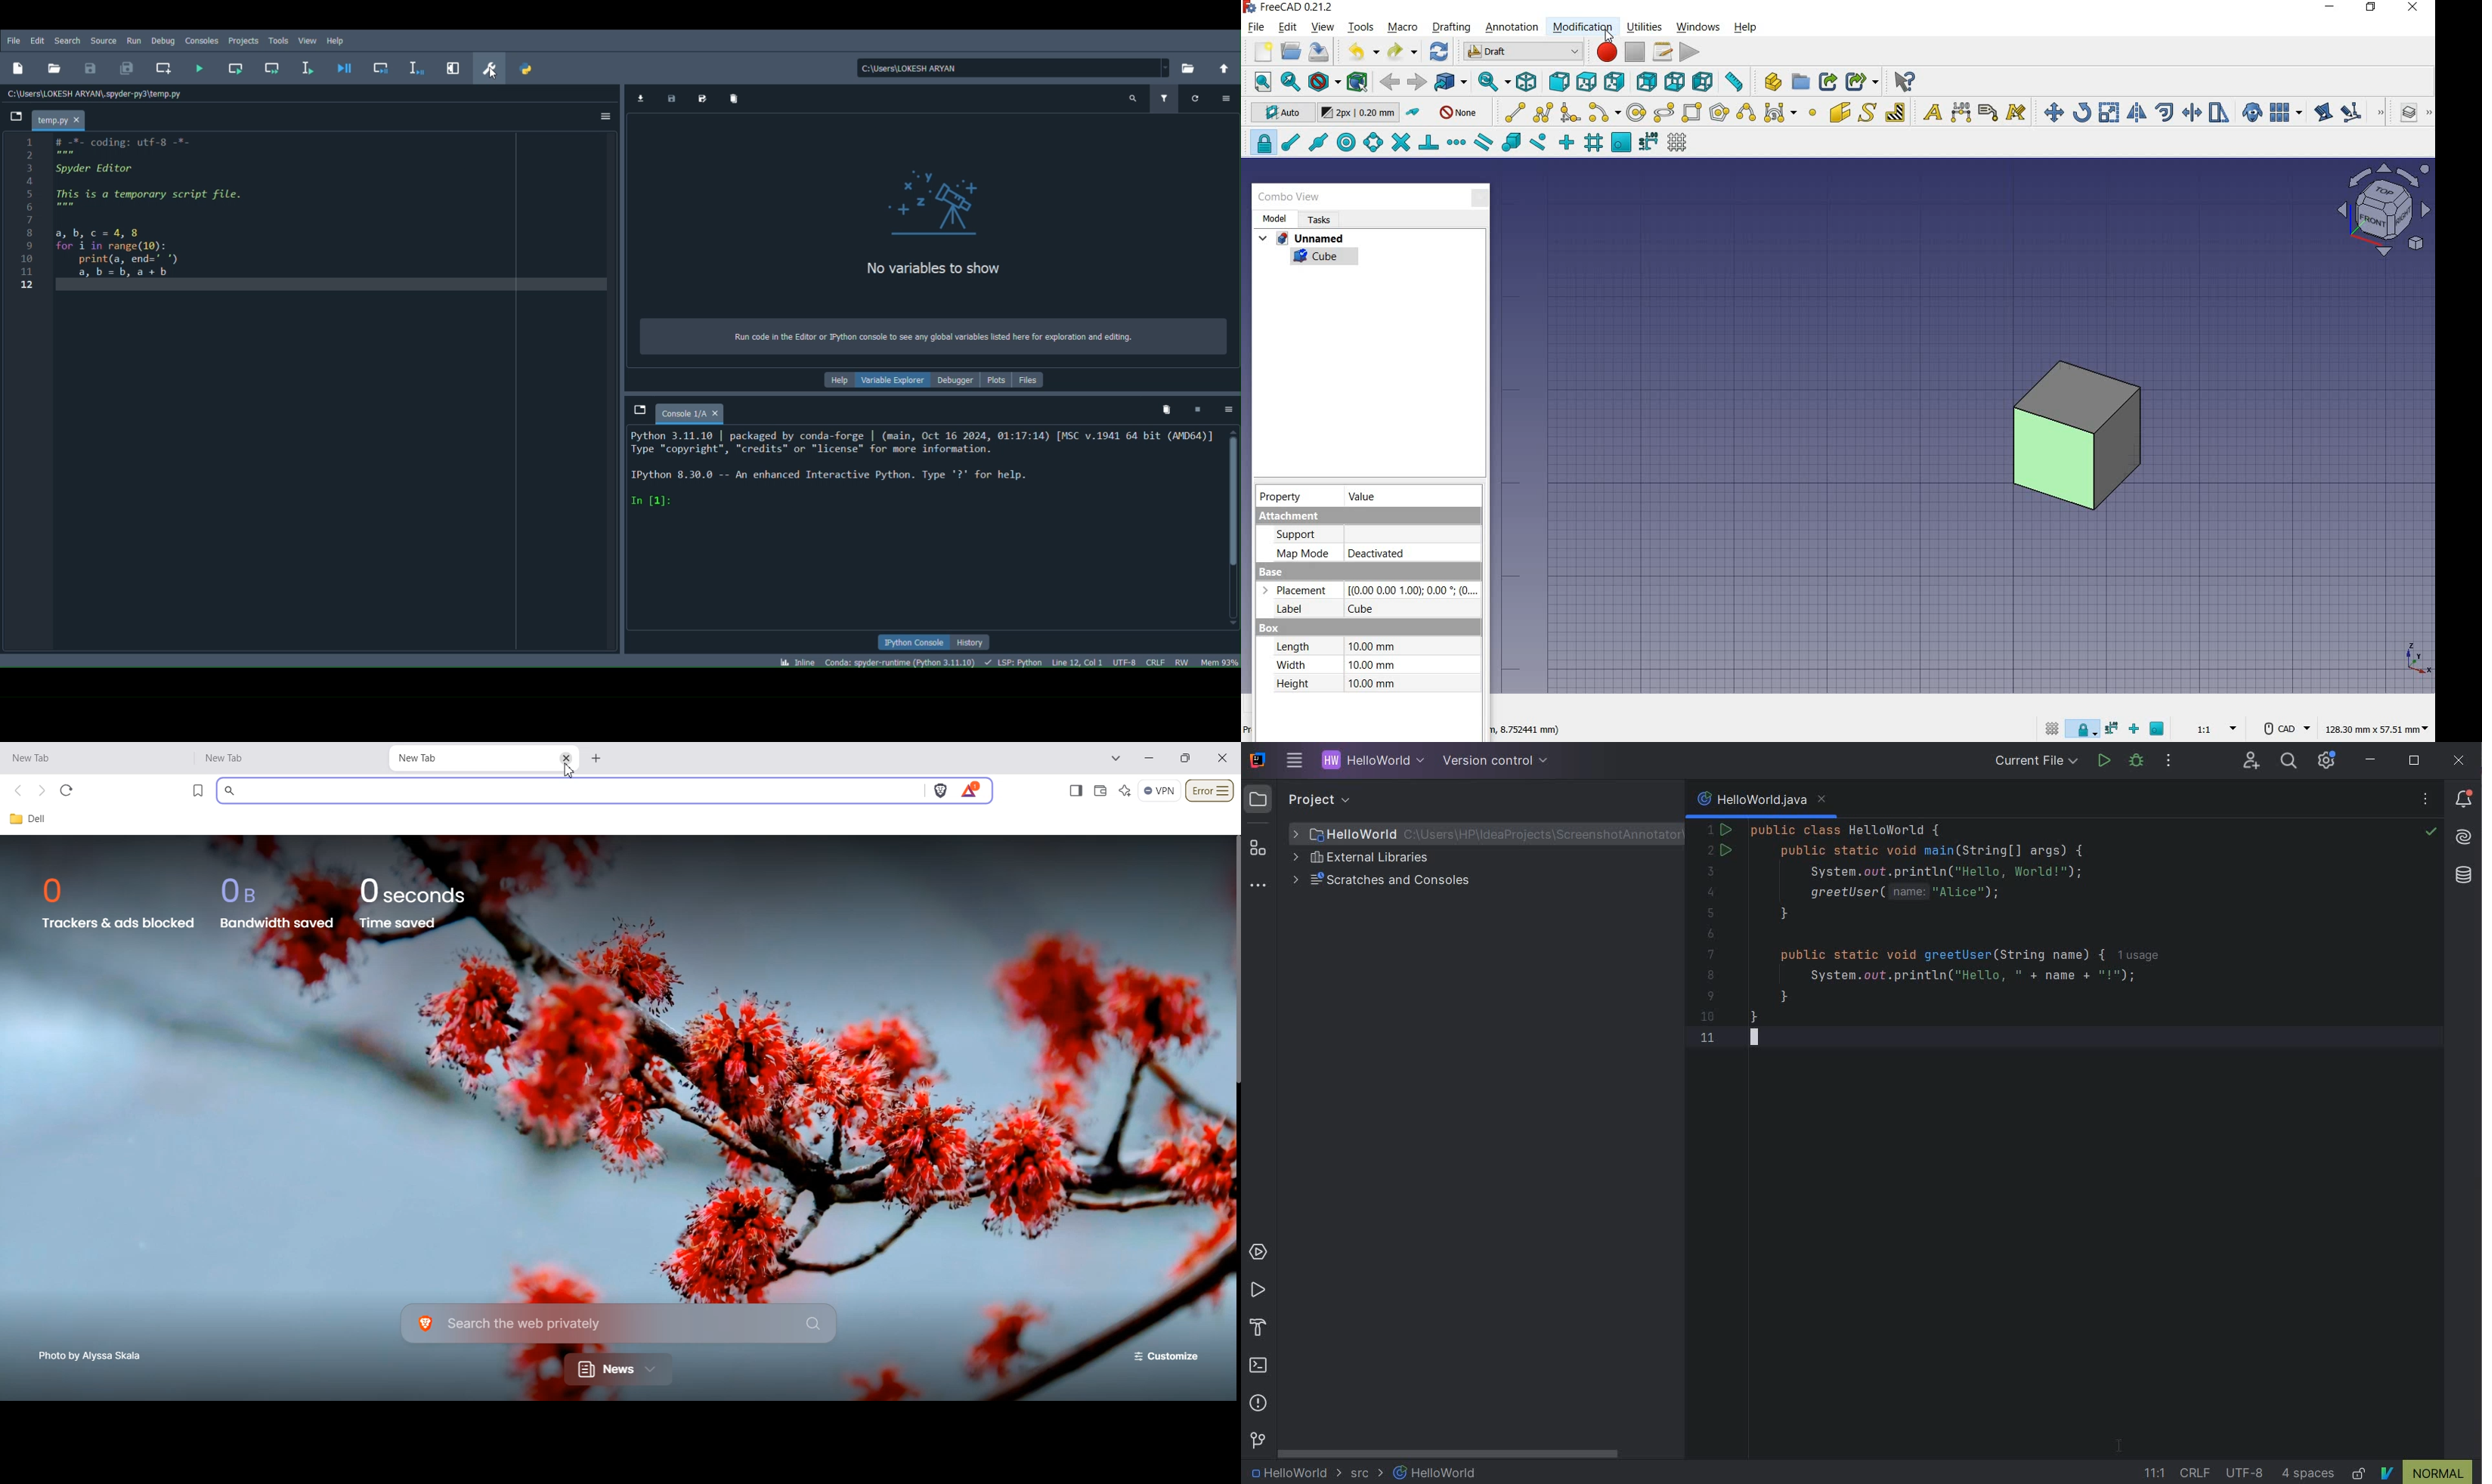 The image size is (2492, 1484). I want to click on execute macro, so click(1689, 53).